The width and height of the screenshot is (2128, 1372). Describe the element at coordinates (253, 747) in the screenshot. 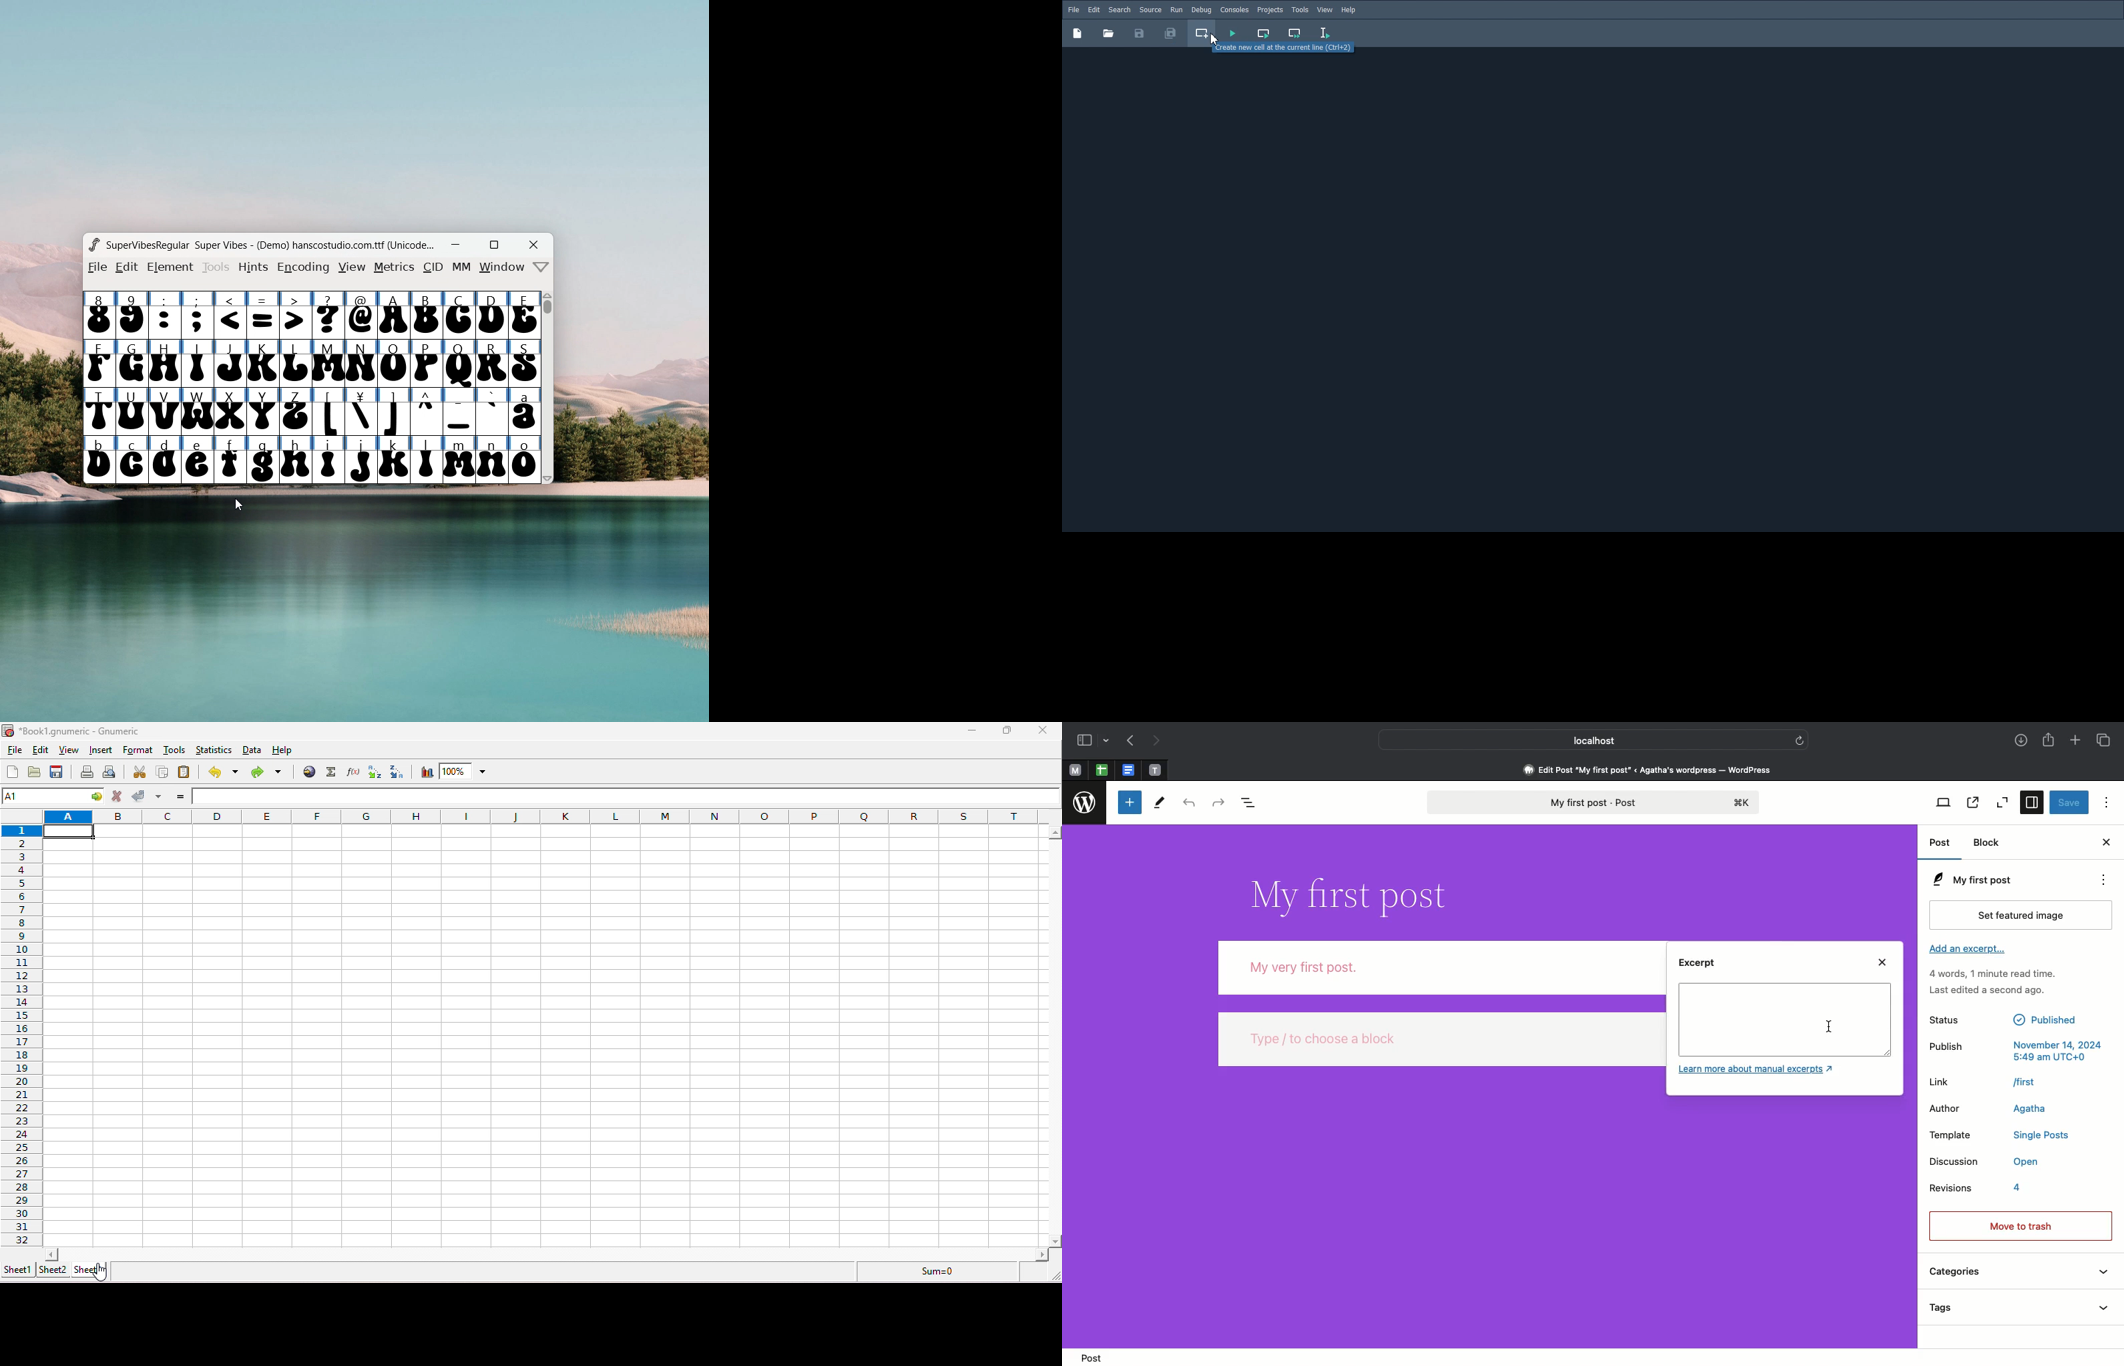

I see `data` at that location.